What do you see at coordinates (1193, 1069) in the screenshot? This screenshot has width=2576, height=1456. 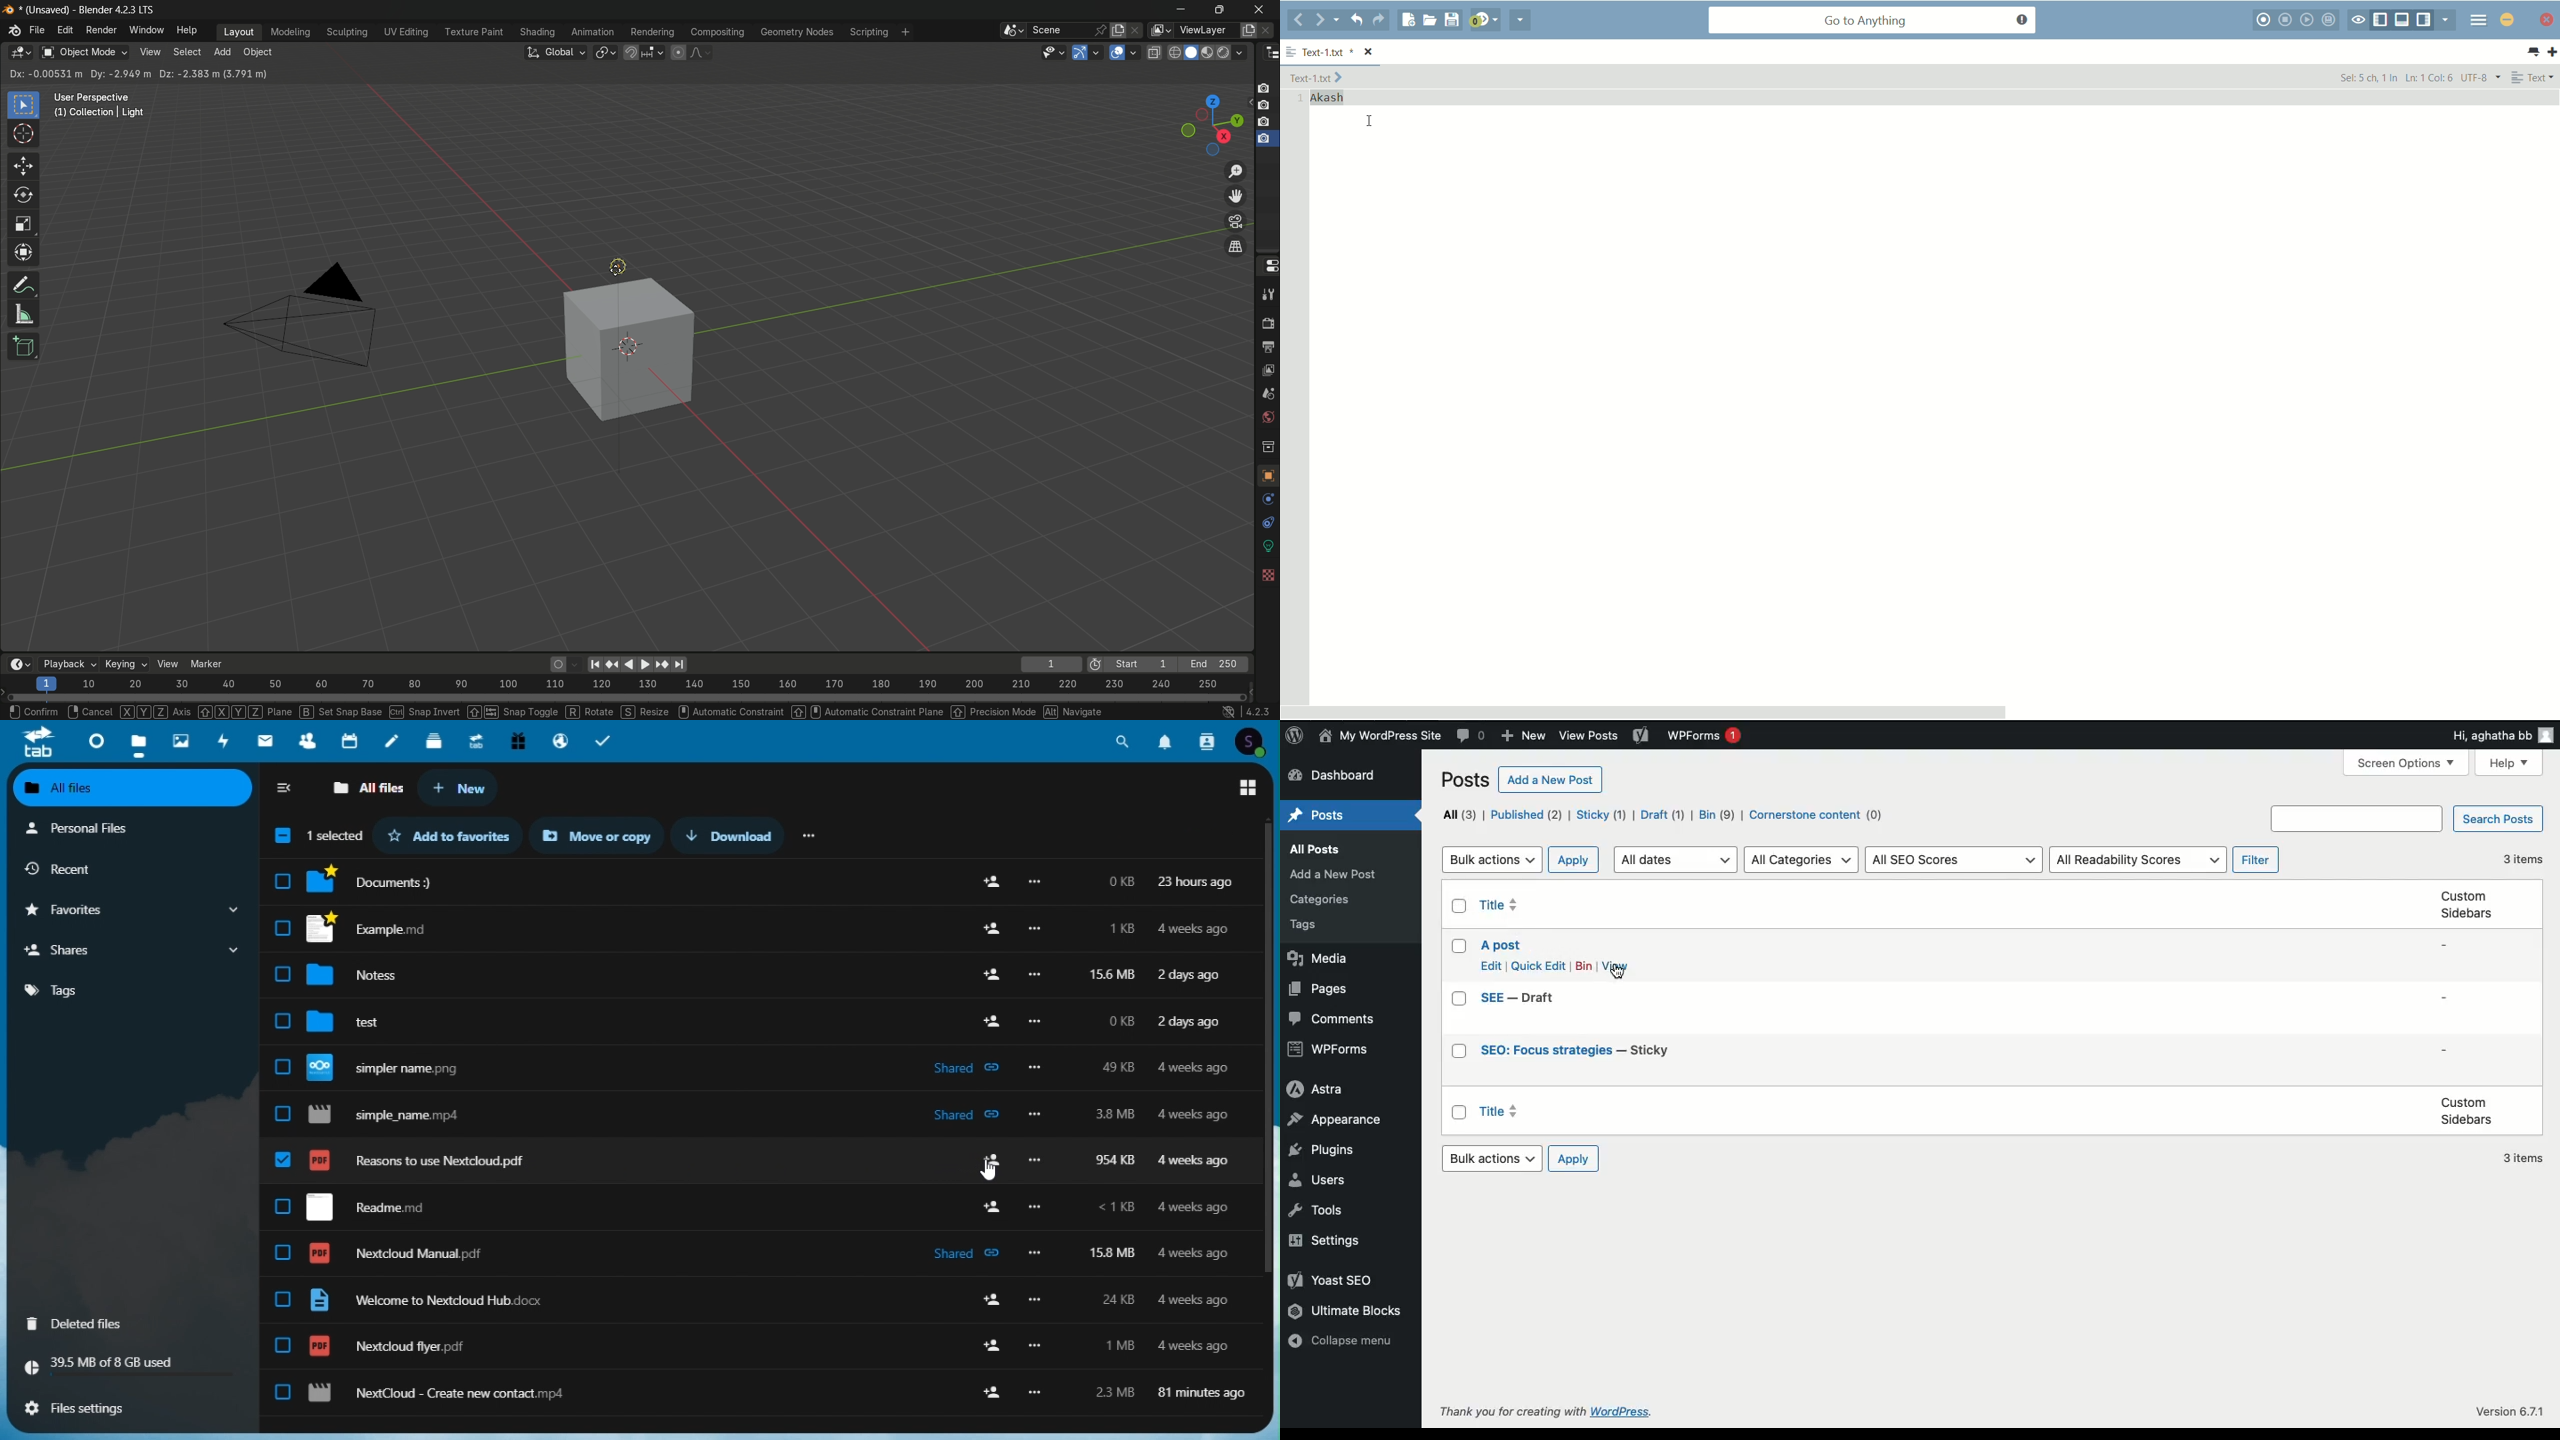 I see `4 weeks ago` at bounding box center [1193, 1069].